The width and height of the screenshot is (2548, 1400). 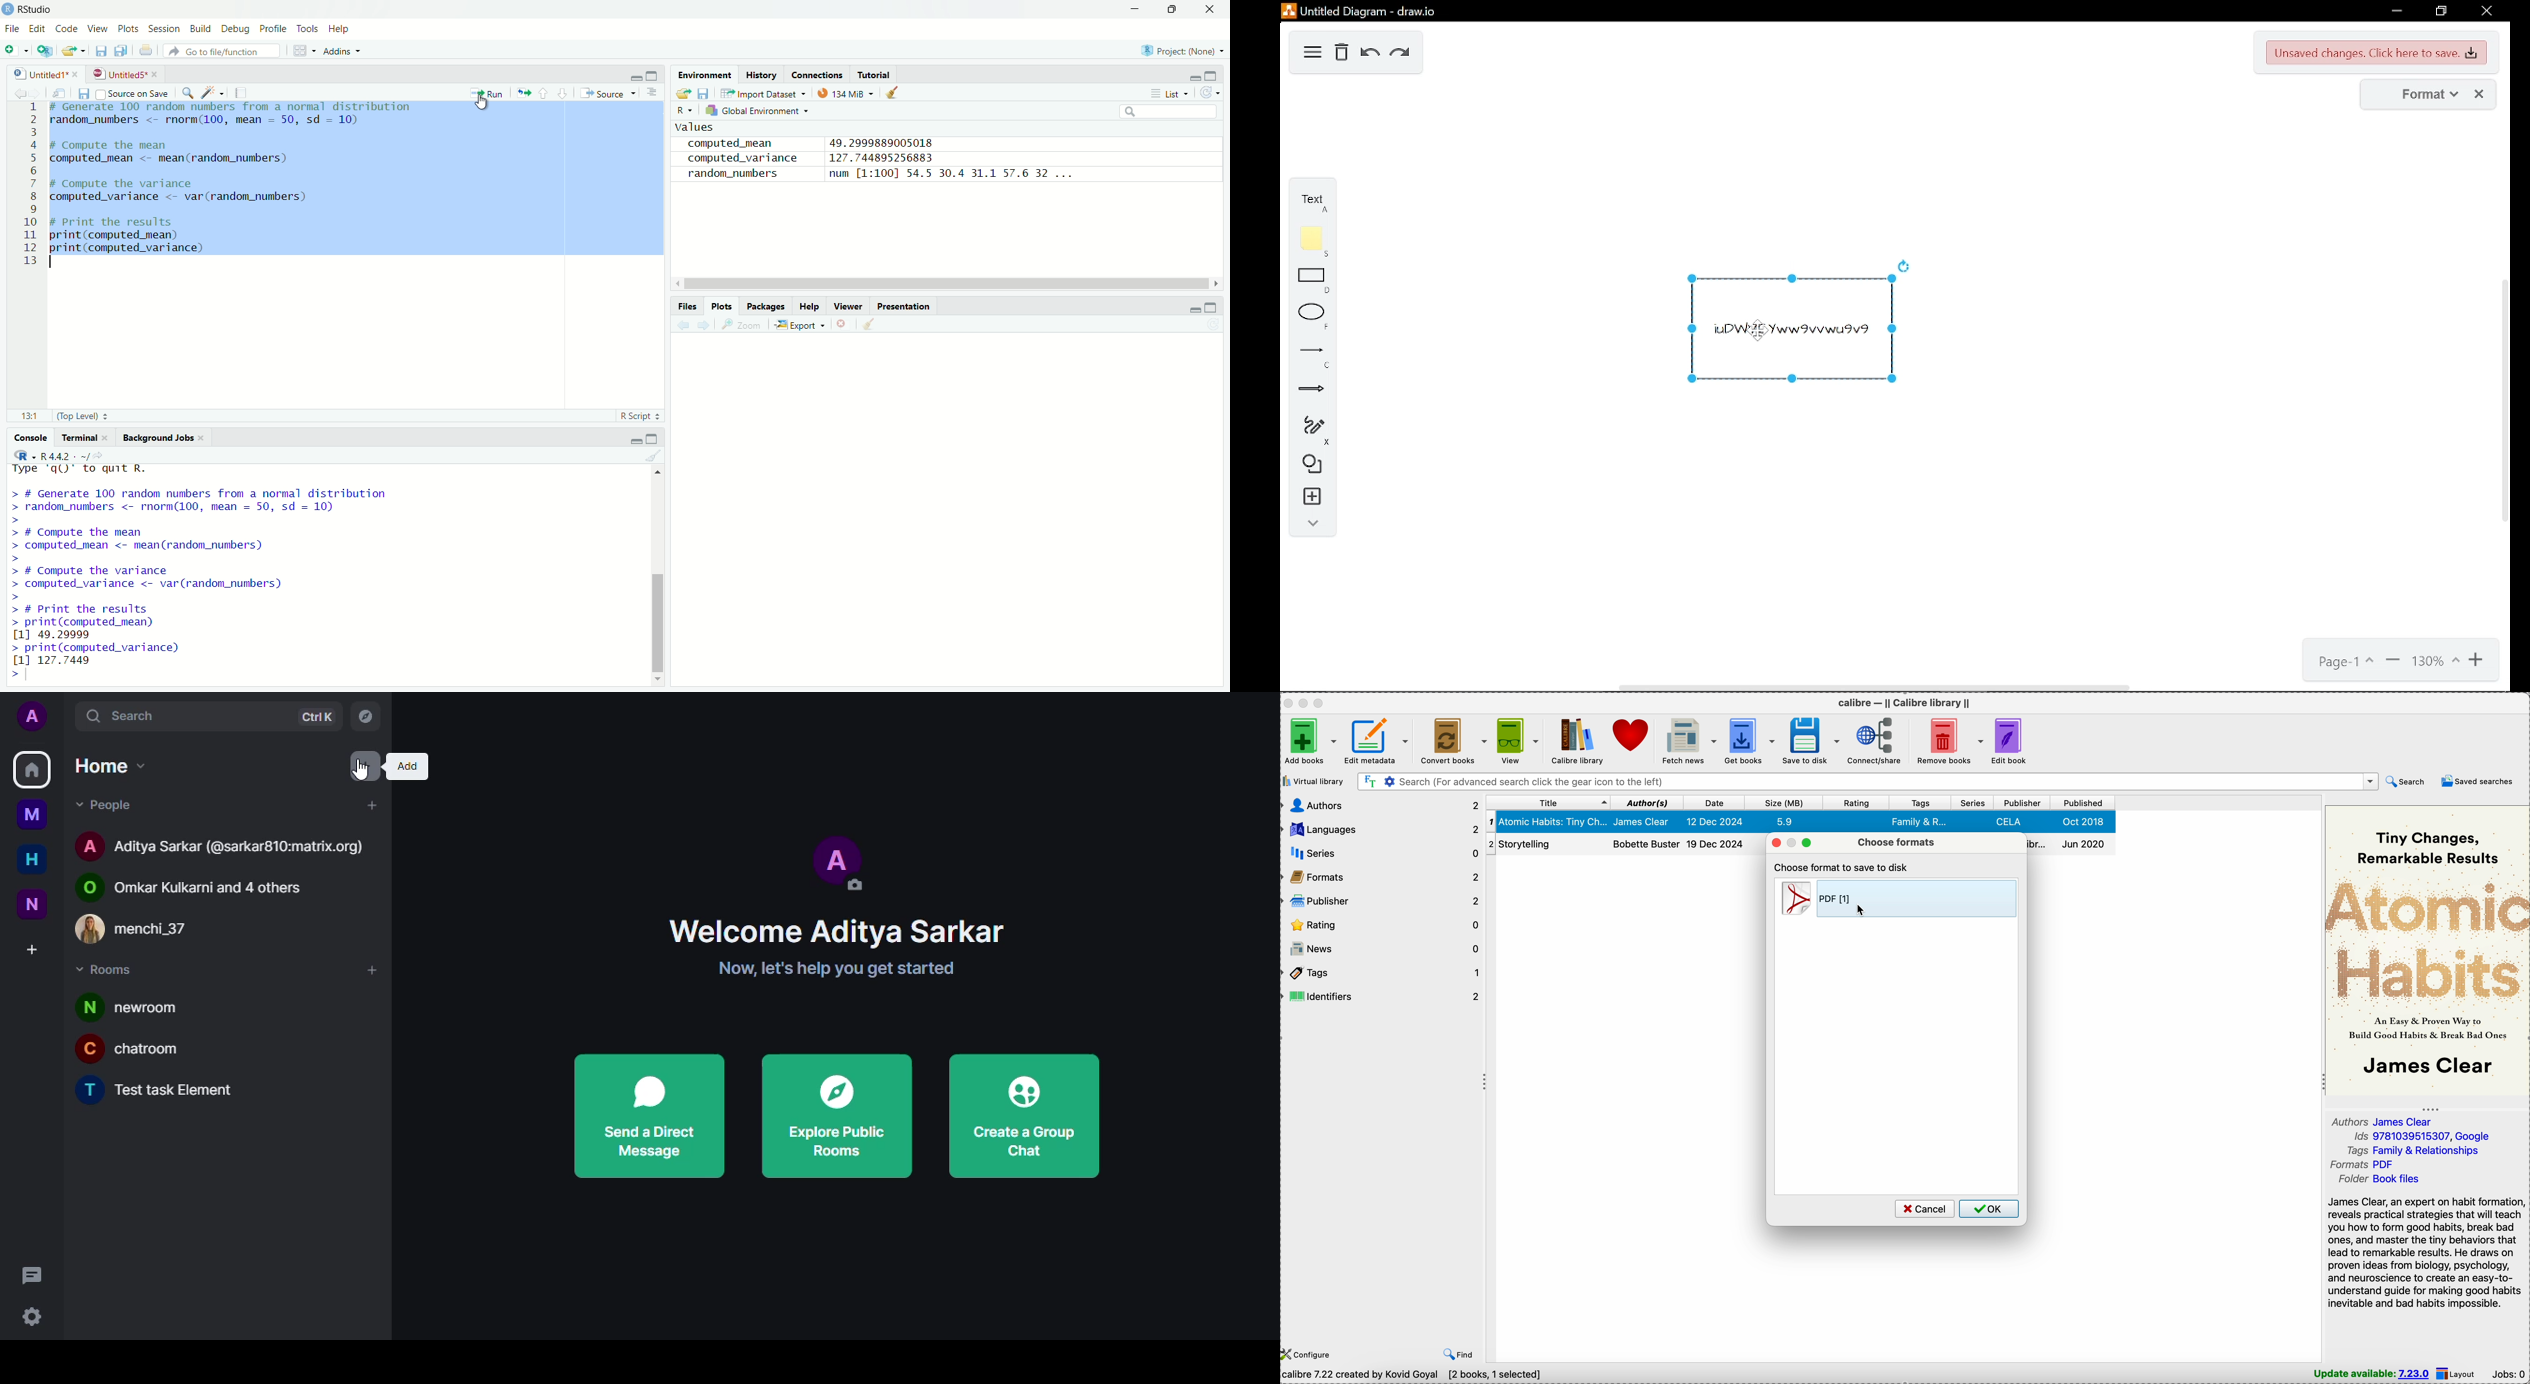 What do you see at coordinates (15, 49) in the screenshot?
I see `new file` at bounding box center [15, 49].